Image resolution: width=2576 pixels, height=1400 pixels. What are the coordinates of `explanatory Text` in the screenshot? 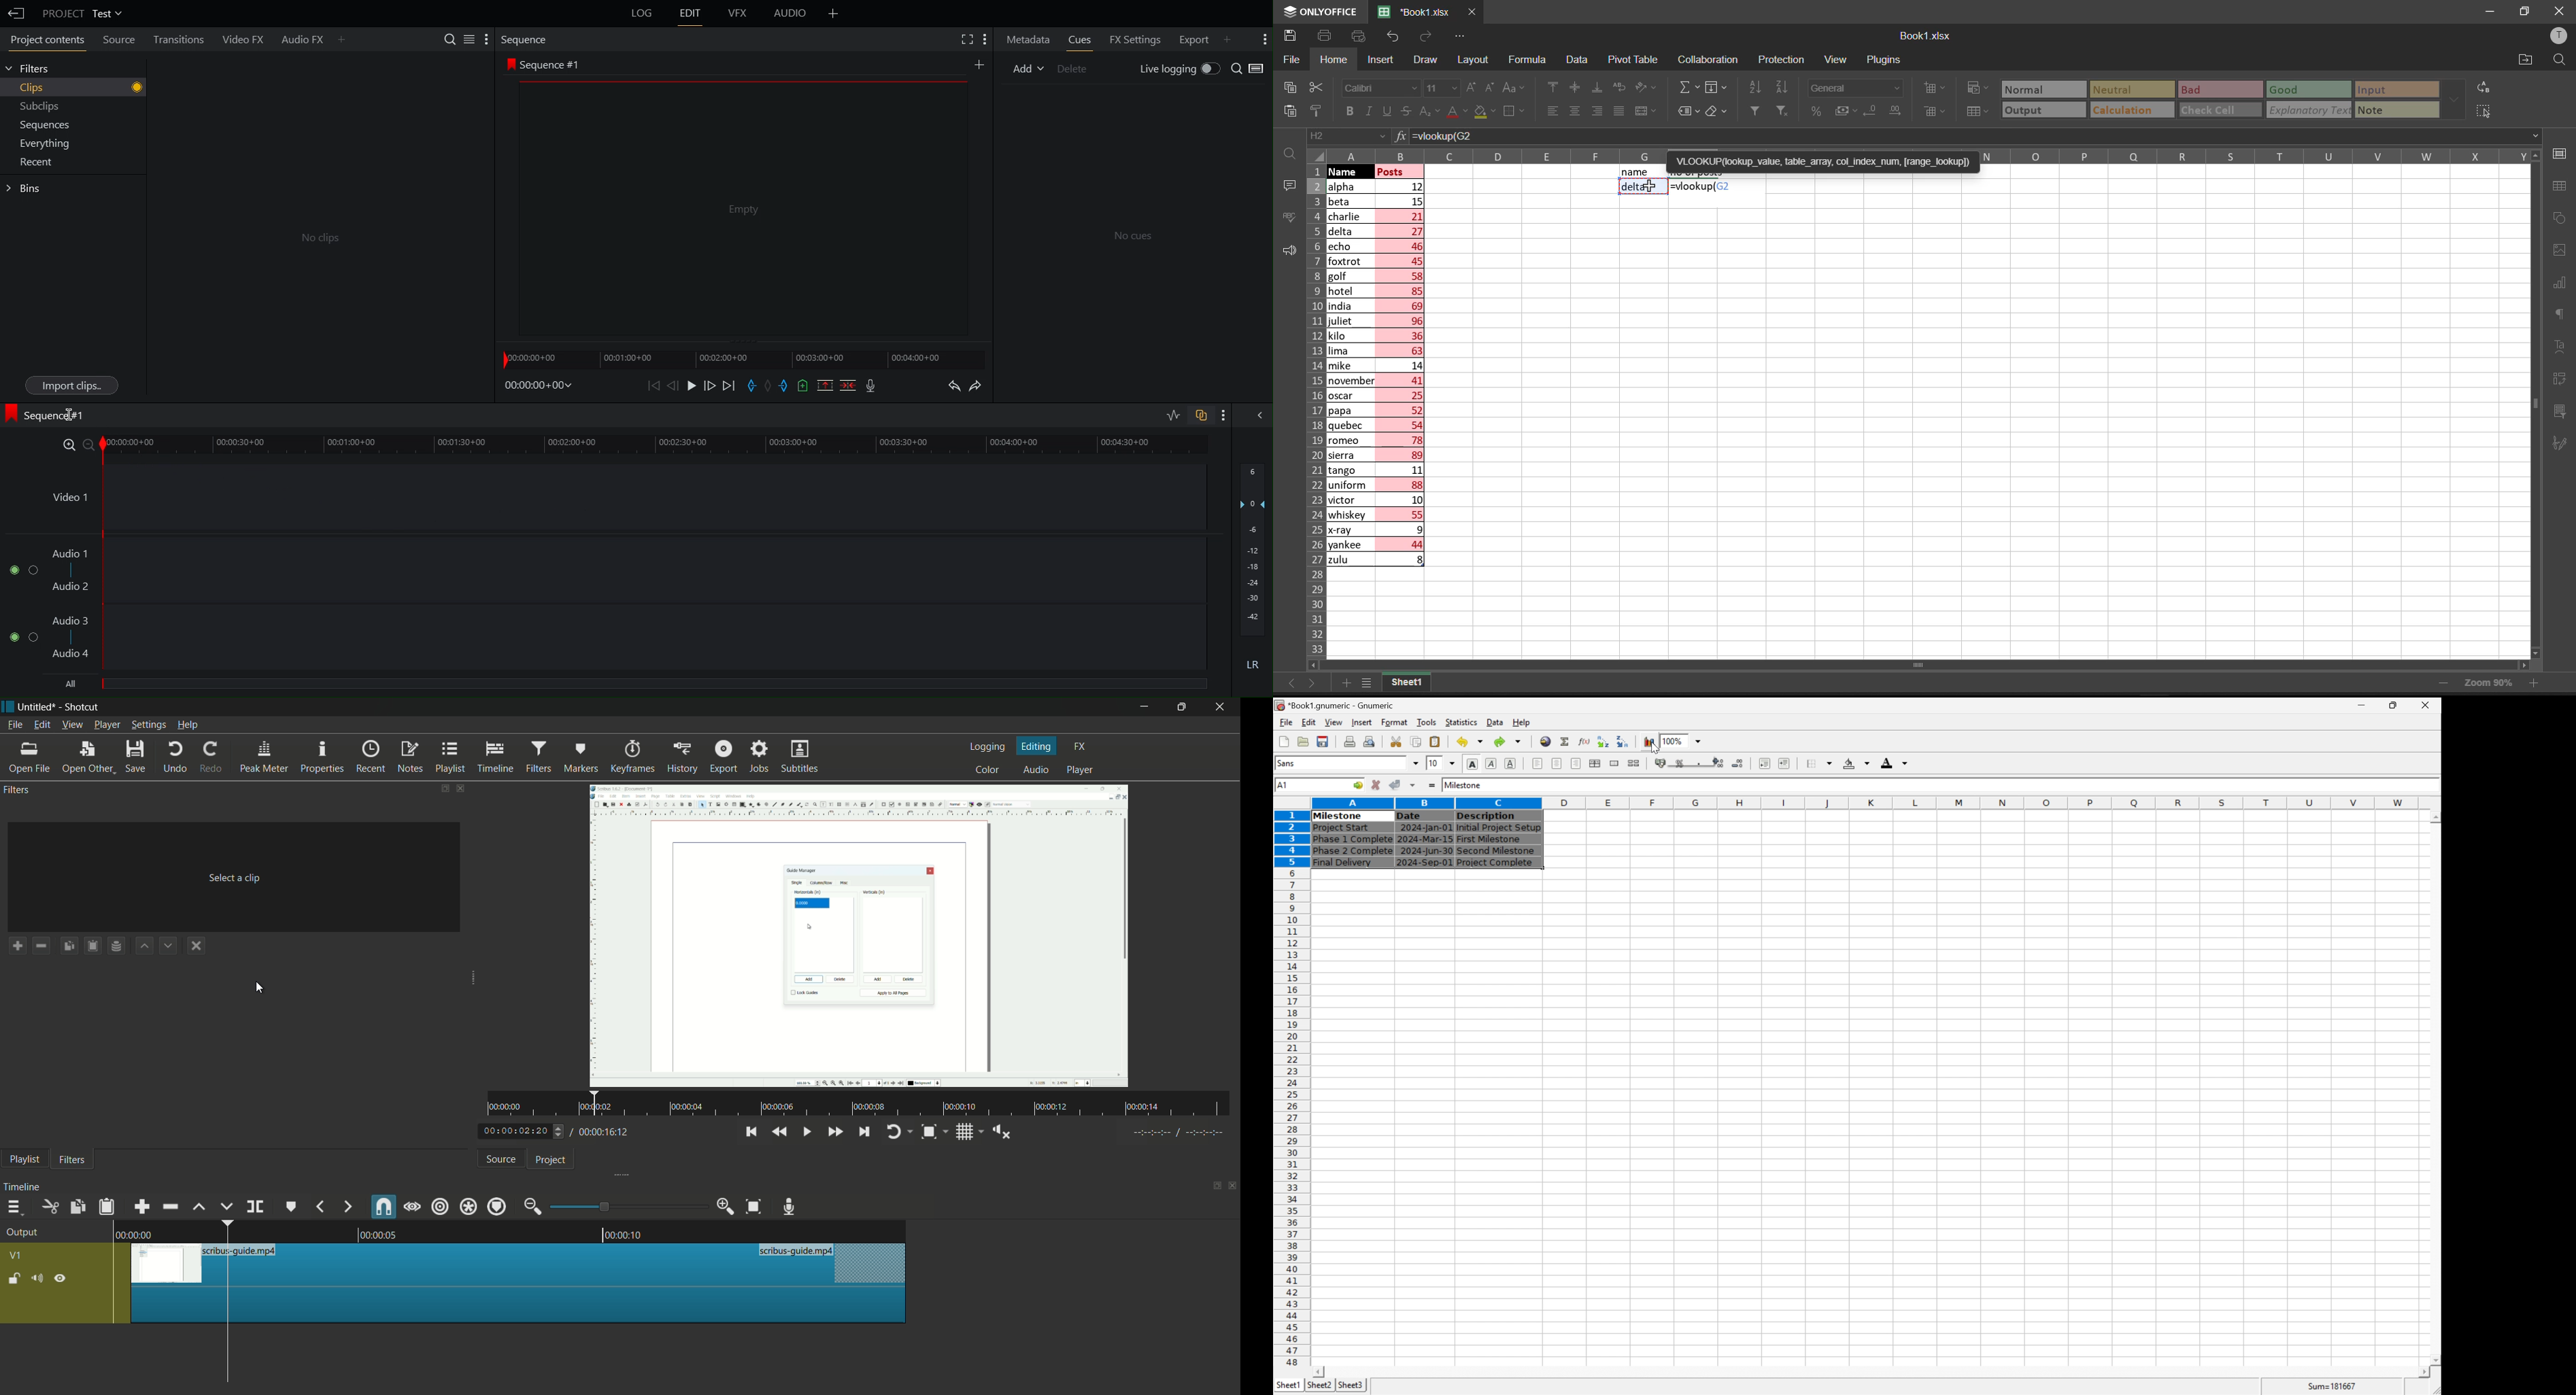 It's located at (2307, 110).